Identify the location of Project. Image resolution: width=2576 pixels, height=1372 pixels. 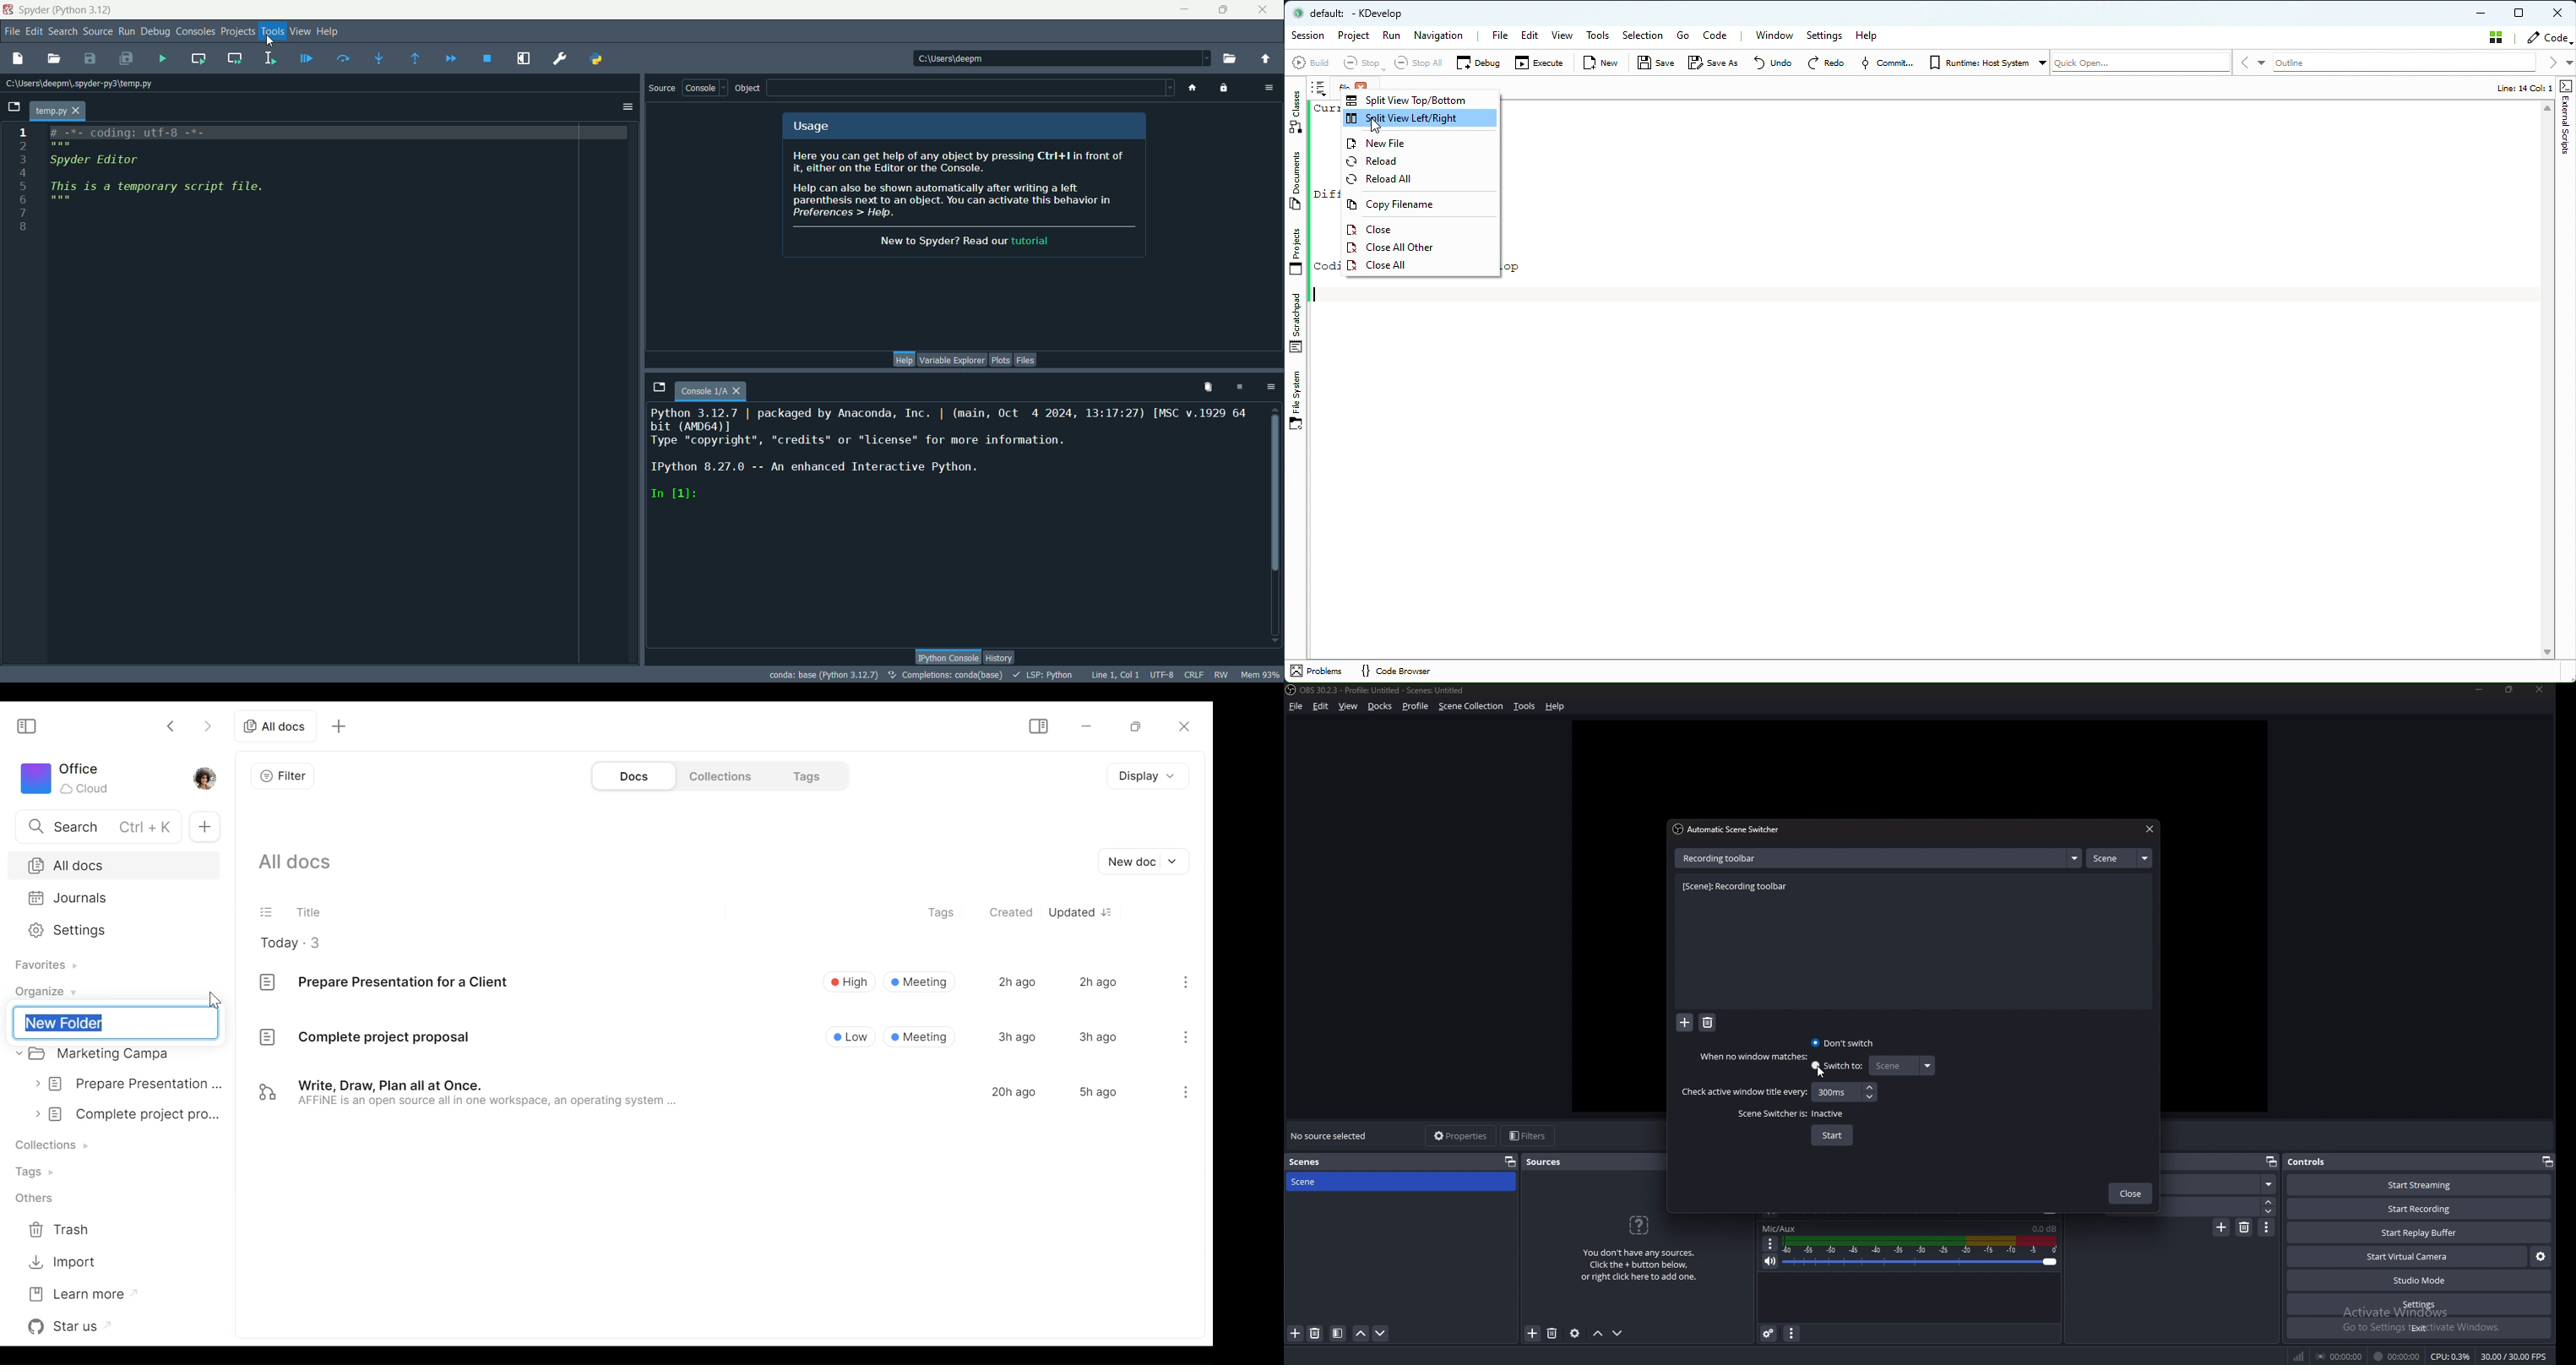
(1356, 37).